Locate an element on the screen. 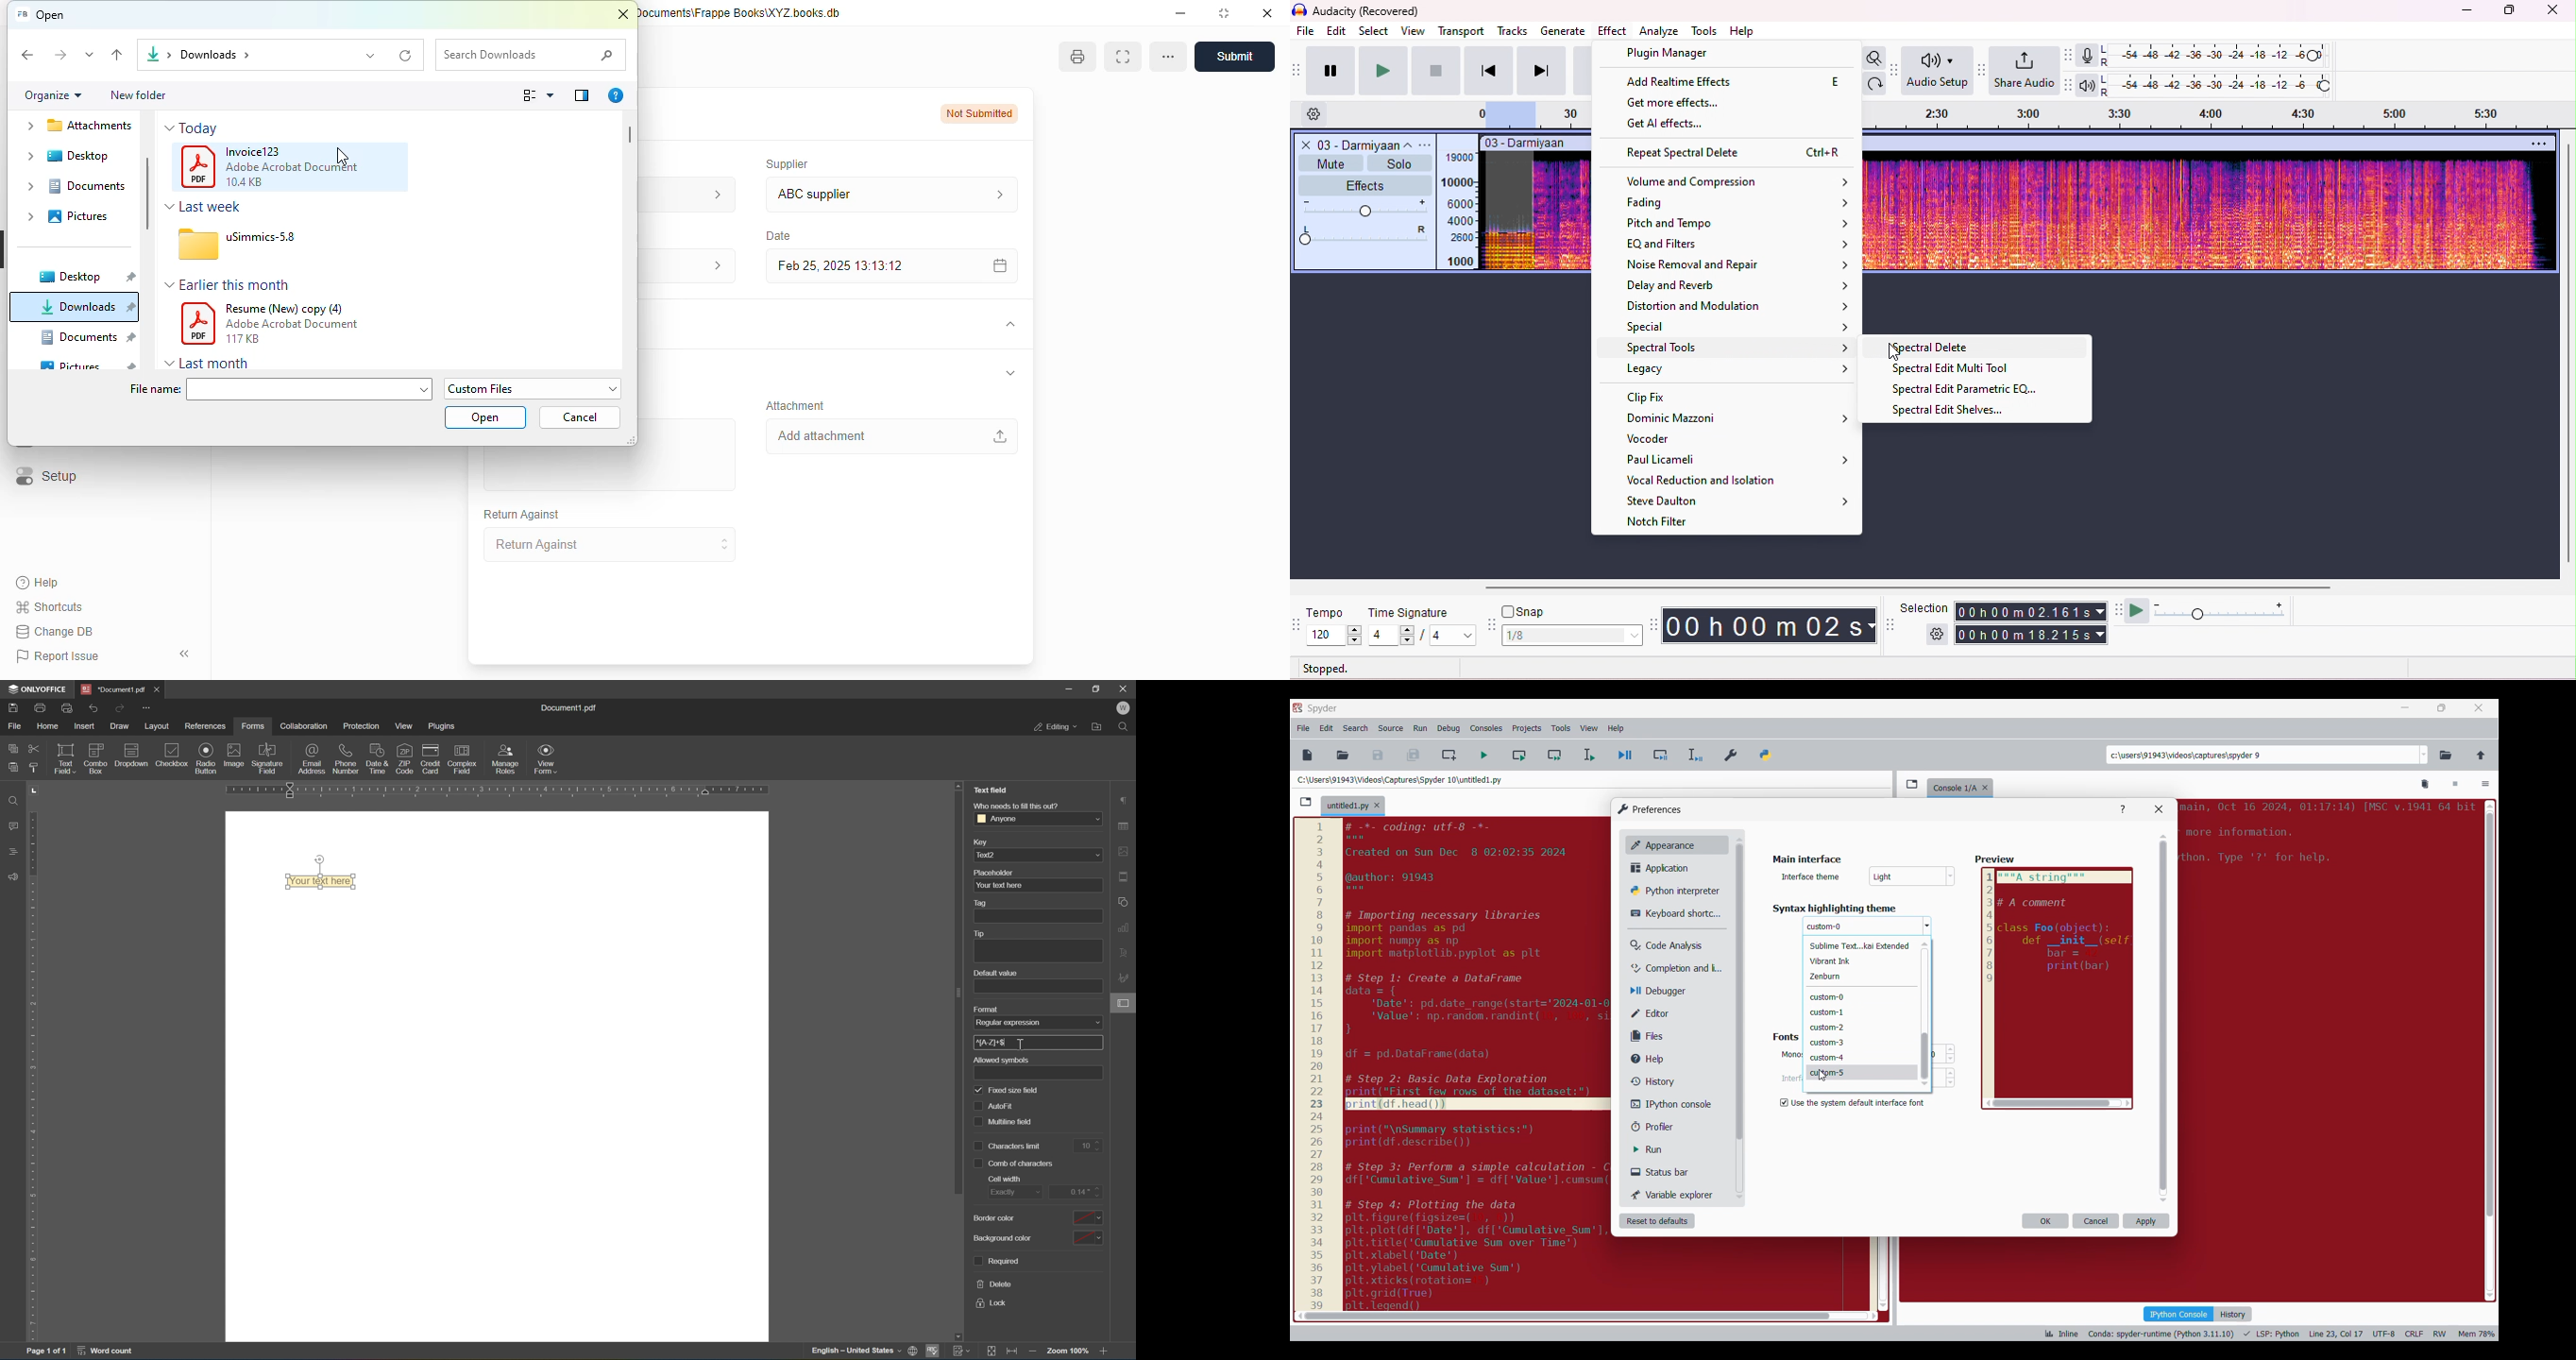 The width and height of the screenshot is (2576, 1372). organize  is located at coordinates (54, 95).